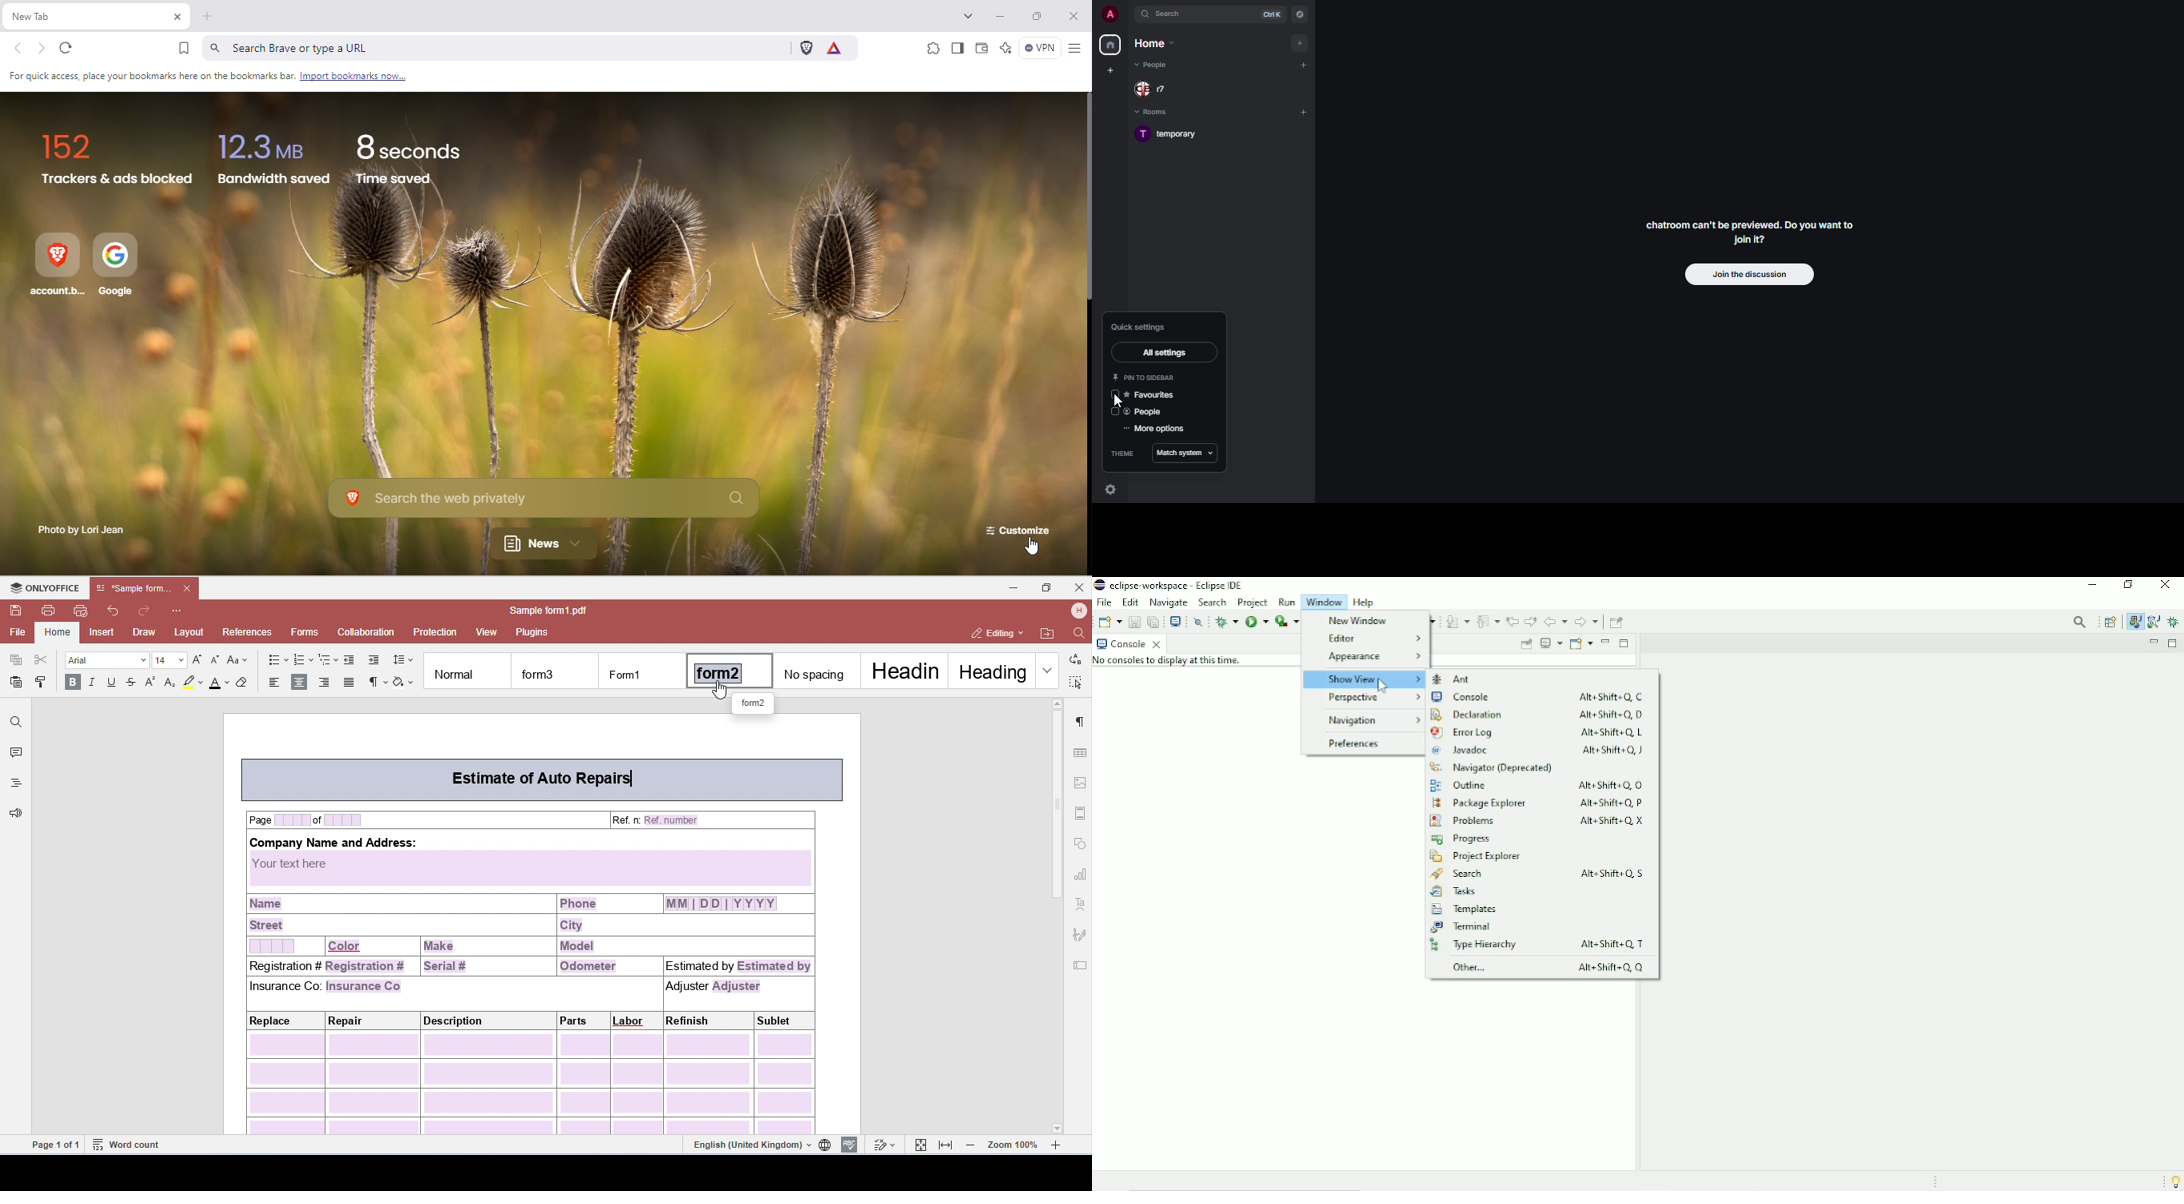 The height and width of the screenshot is (1204, 2184). Describe the element at coordinates (1175, 663) in the screenshot. I see `No consoles to display at this time.` at that location.